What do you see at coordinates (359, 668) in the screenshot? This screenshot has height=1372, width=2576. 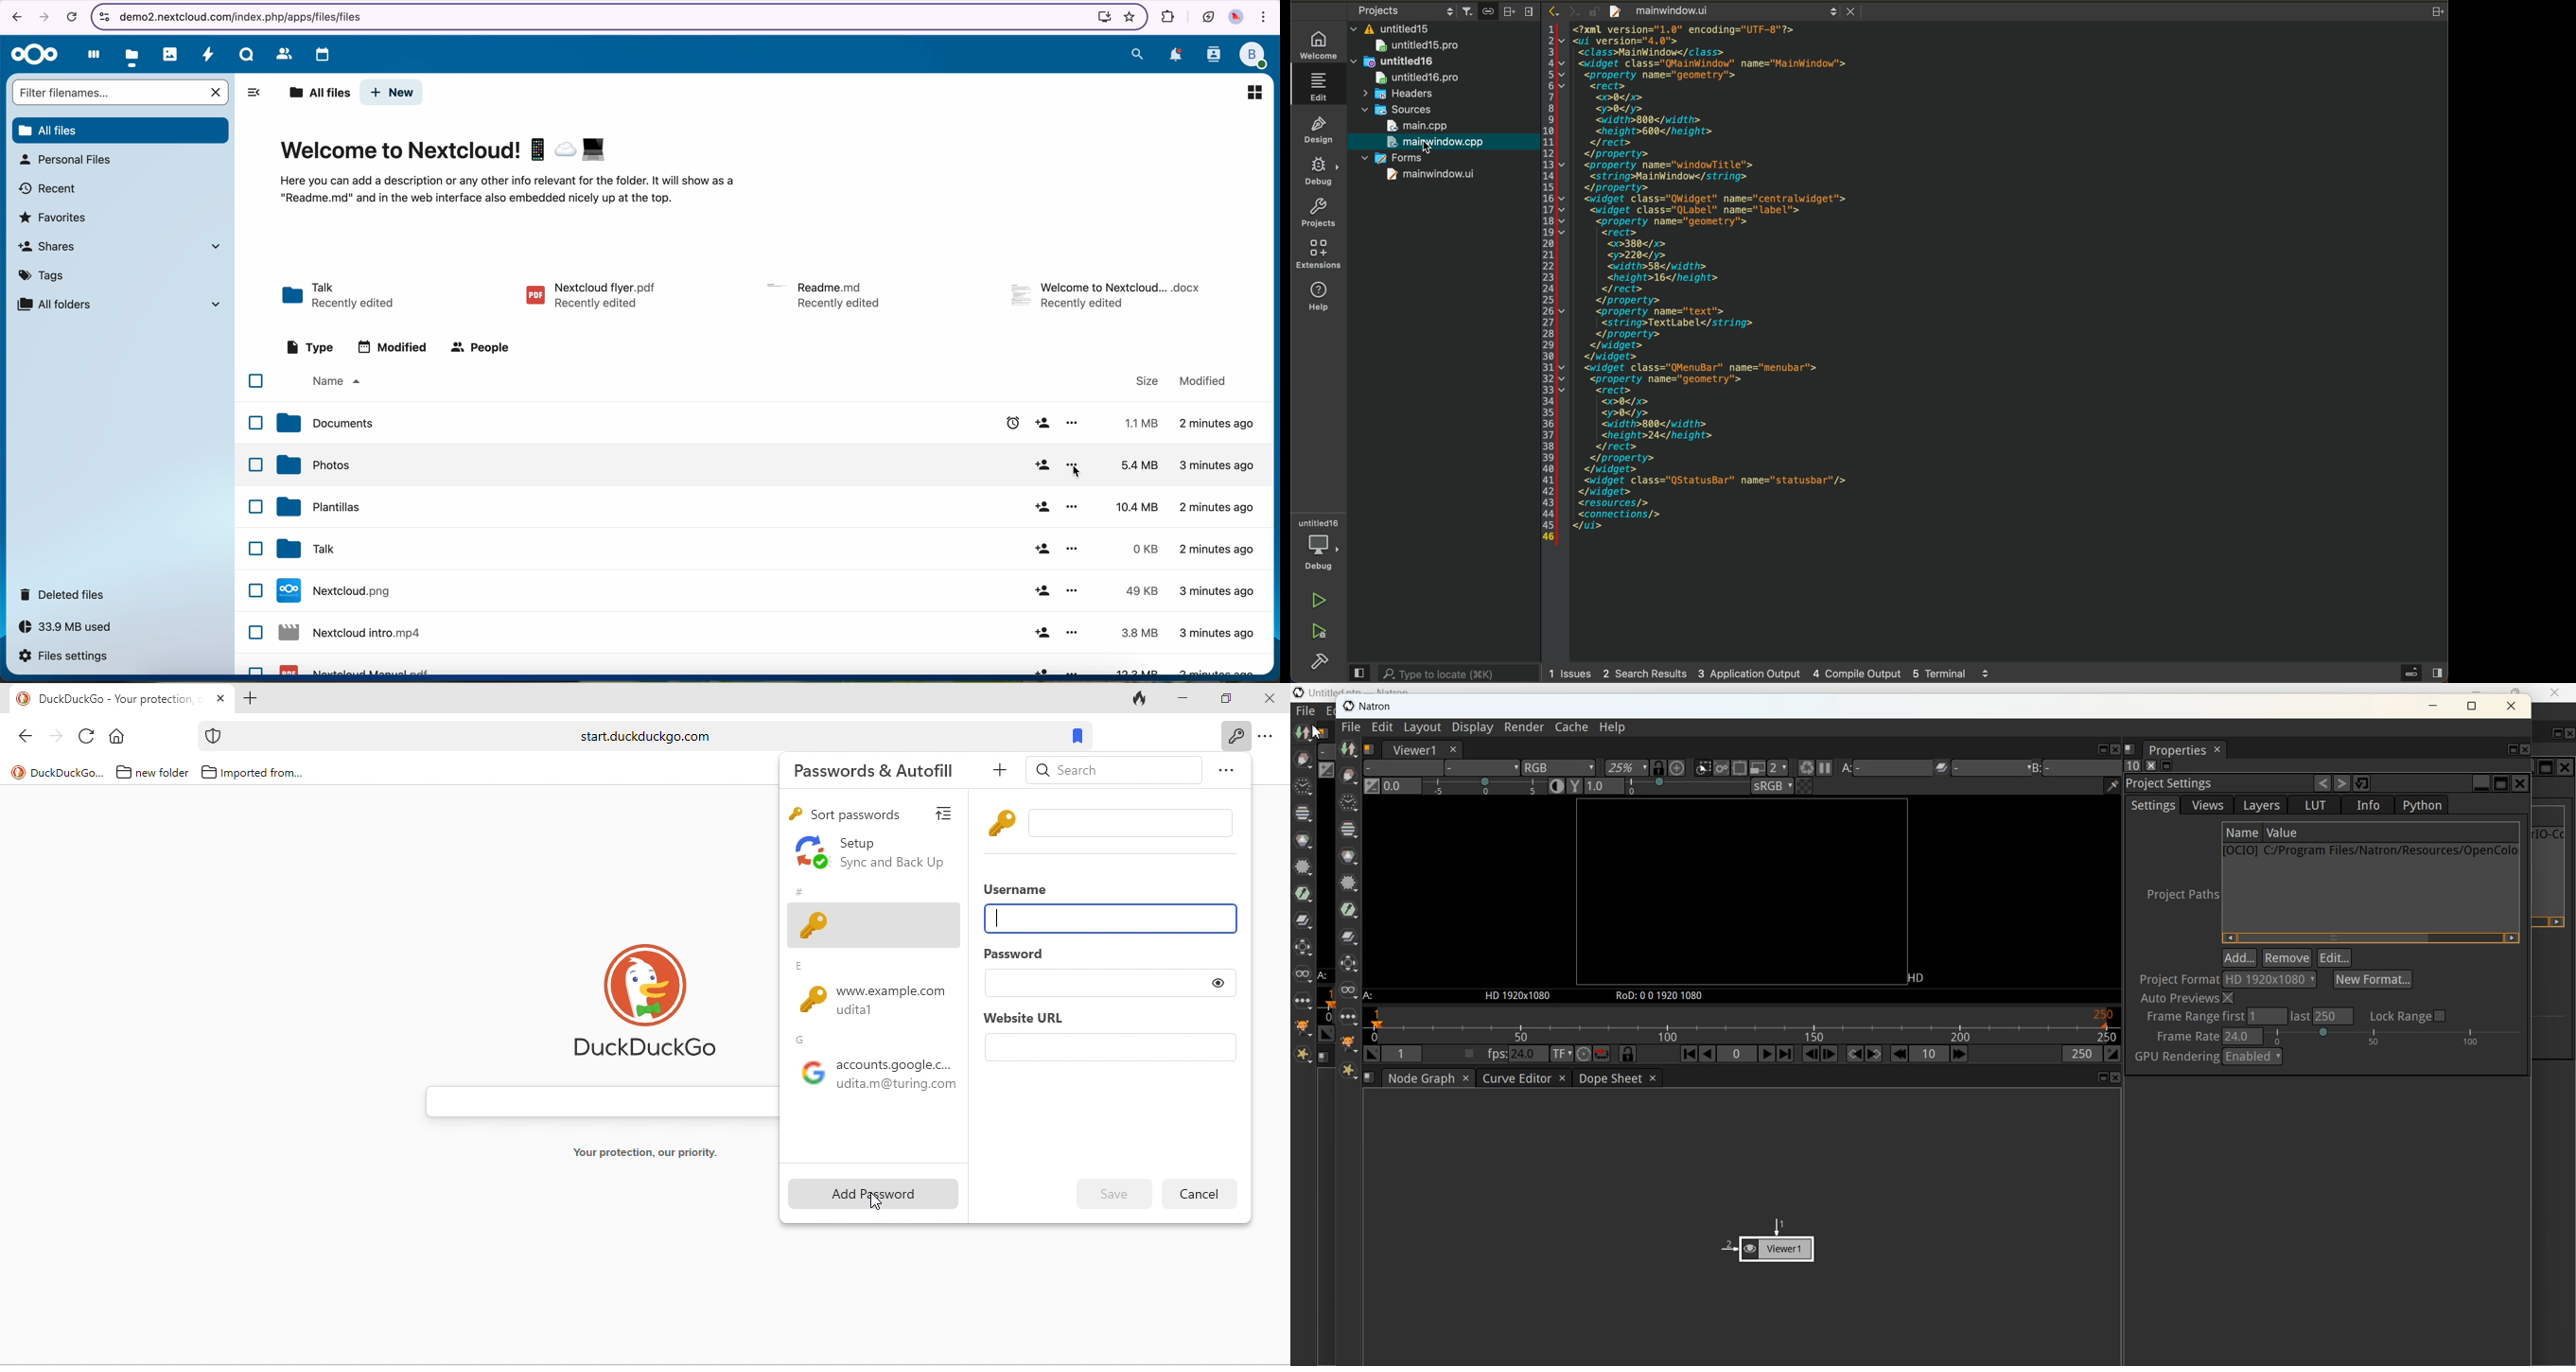 I see `Nextcloud pdf` at bounding box center [359, 668].